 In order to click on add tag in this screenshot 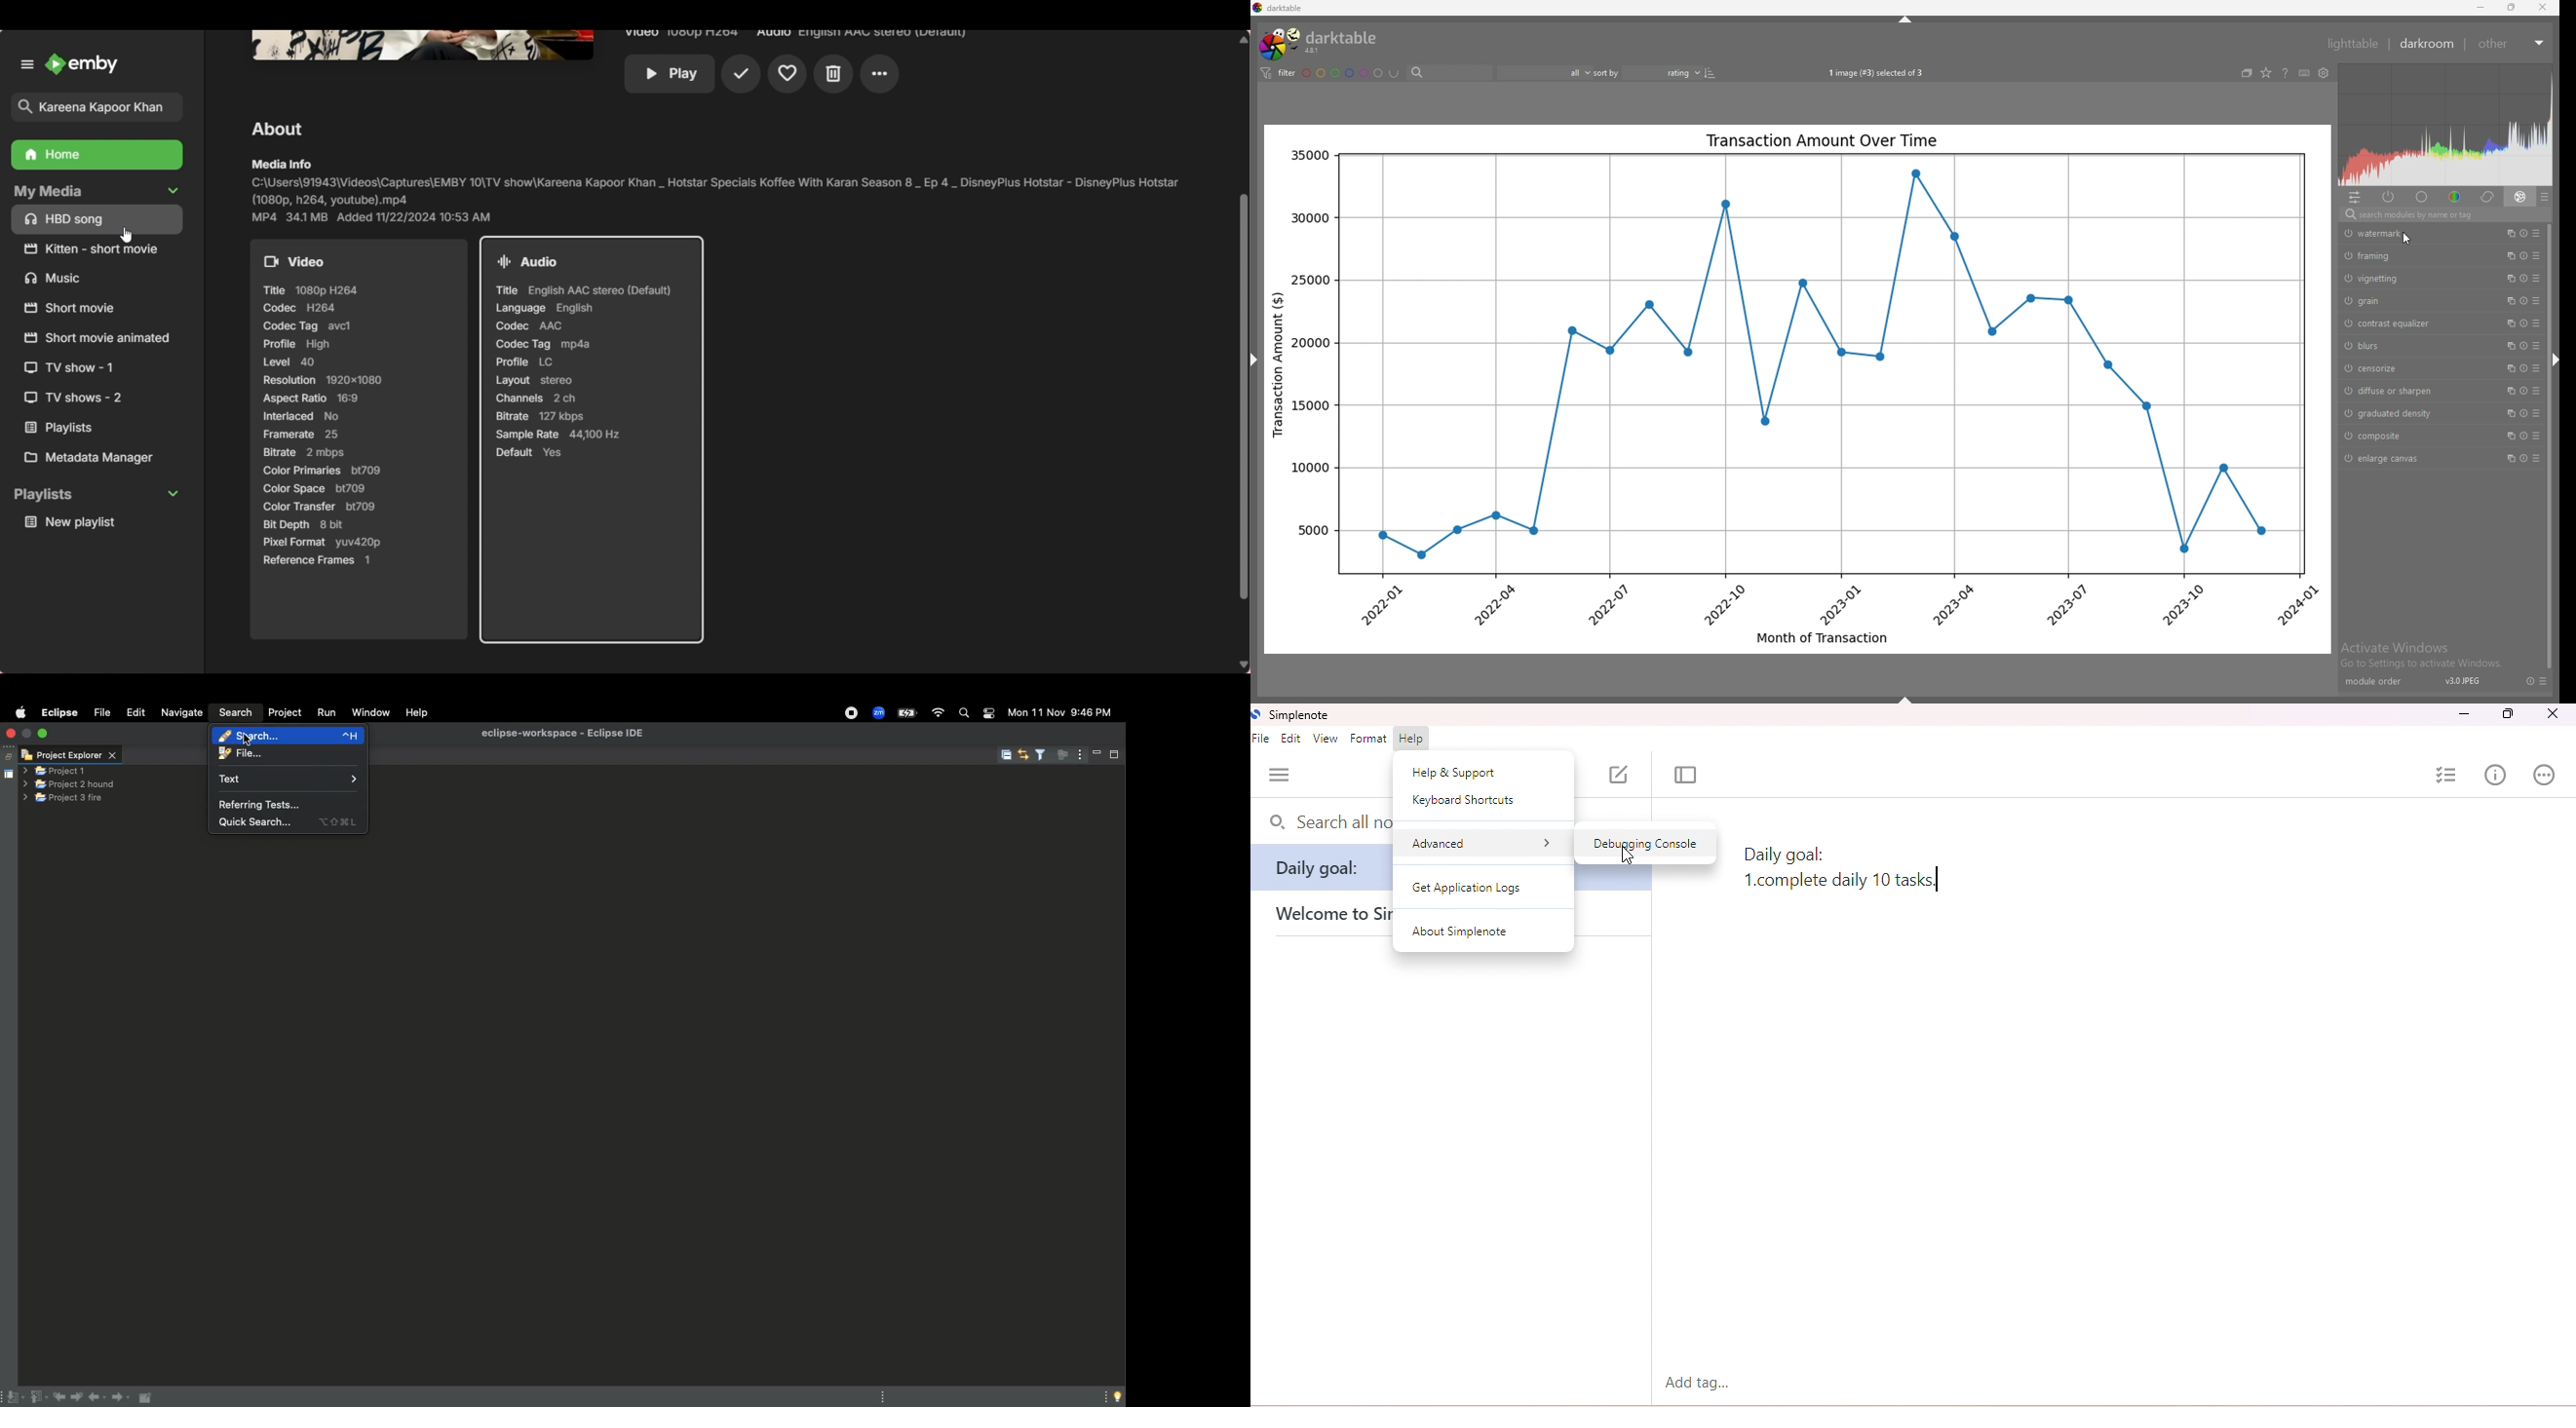, I will do `click(1701, 1383)`.